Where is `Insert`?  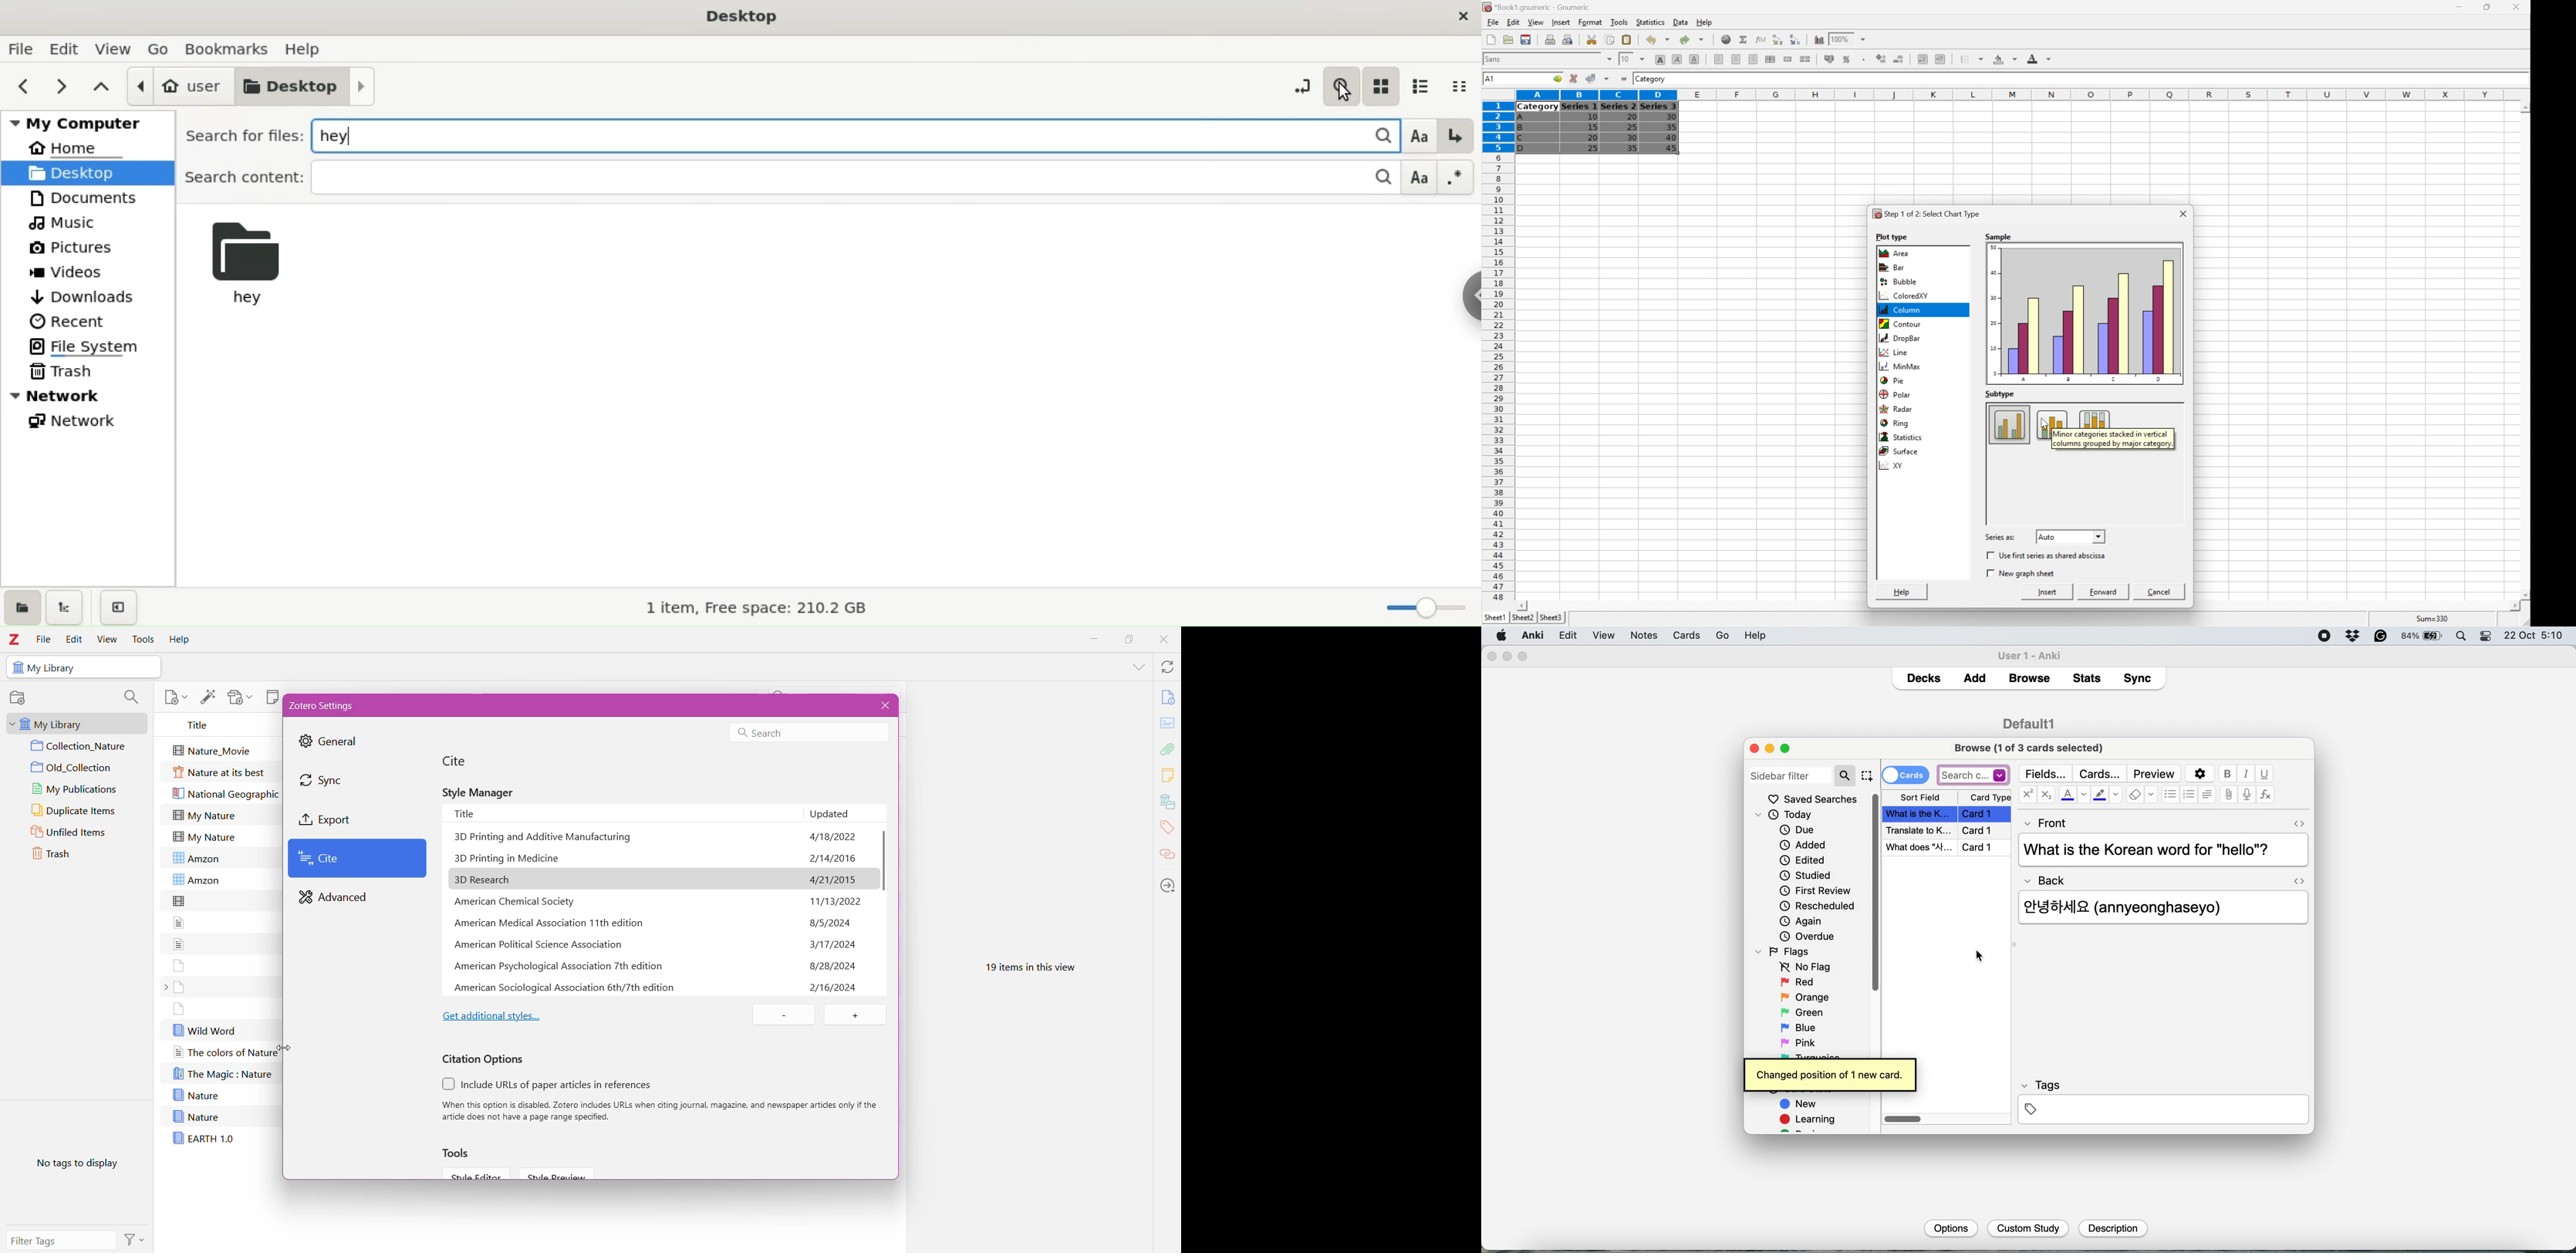
Insert is located at coordinates (2049, 592).